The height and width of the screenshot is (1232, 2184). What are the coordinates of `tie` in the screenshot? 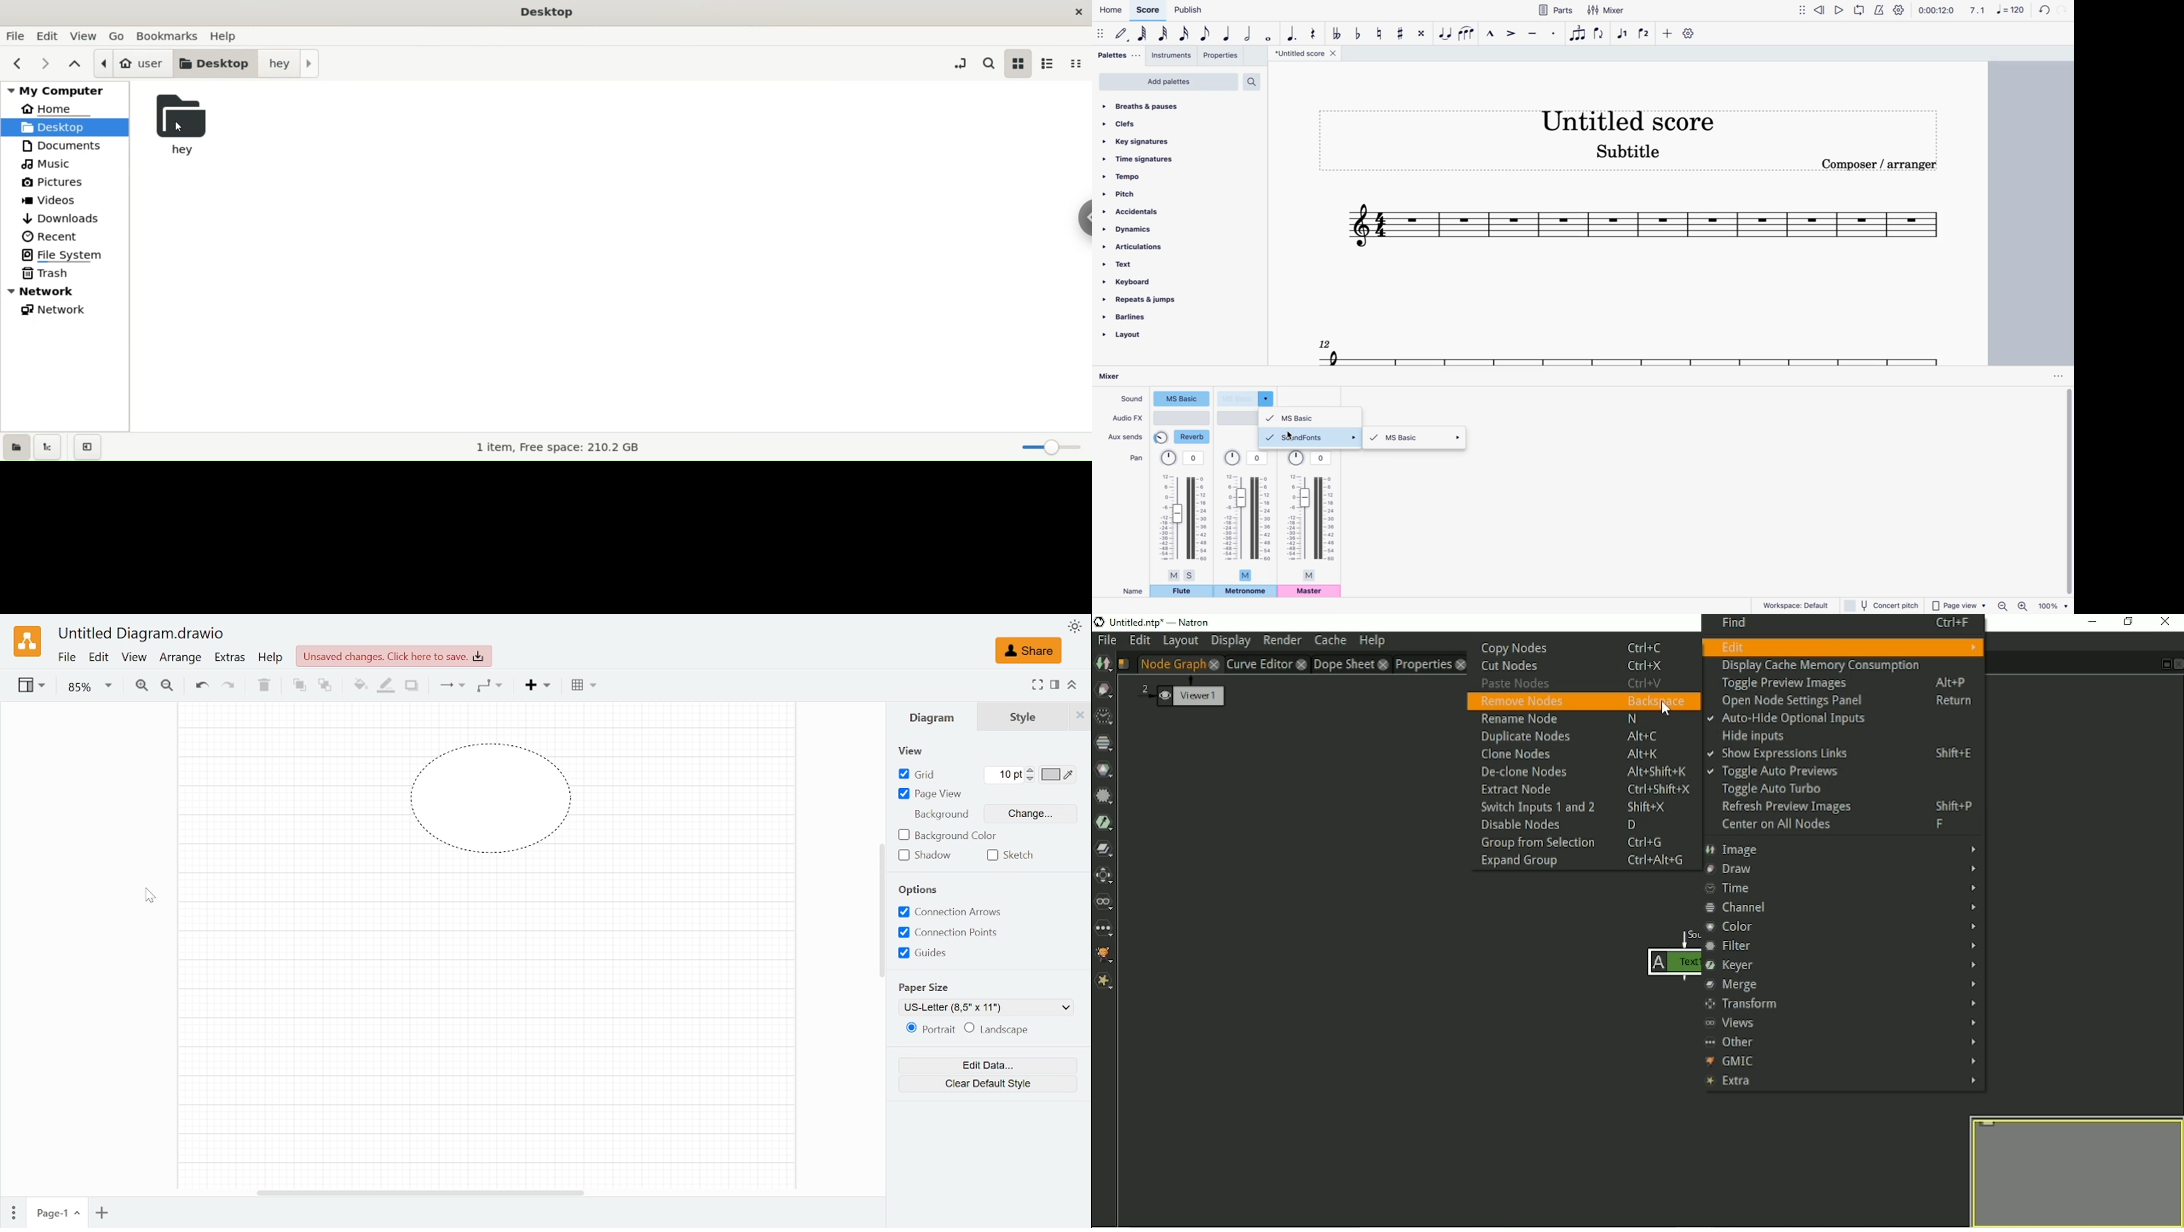 It's located at (1446, 35).